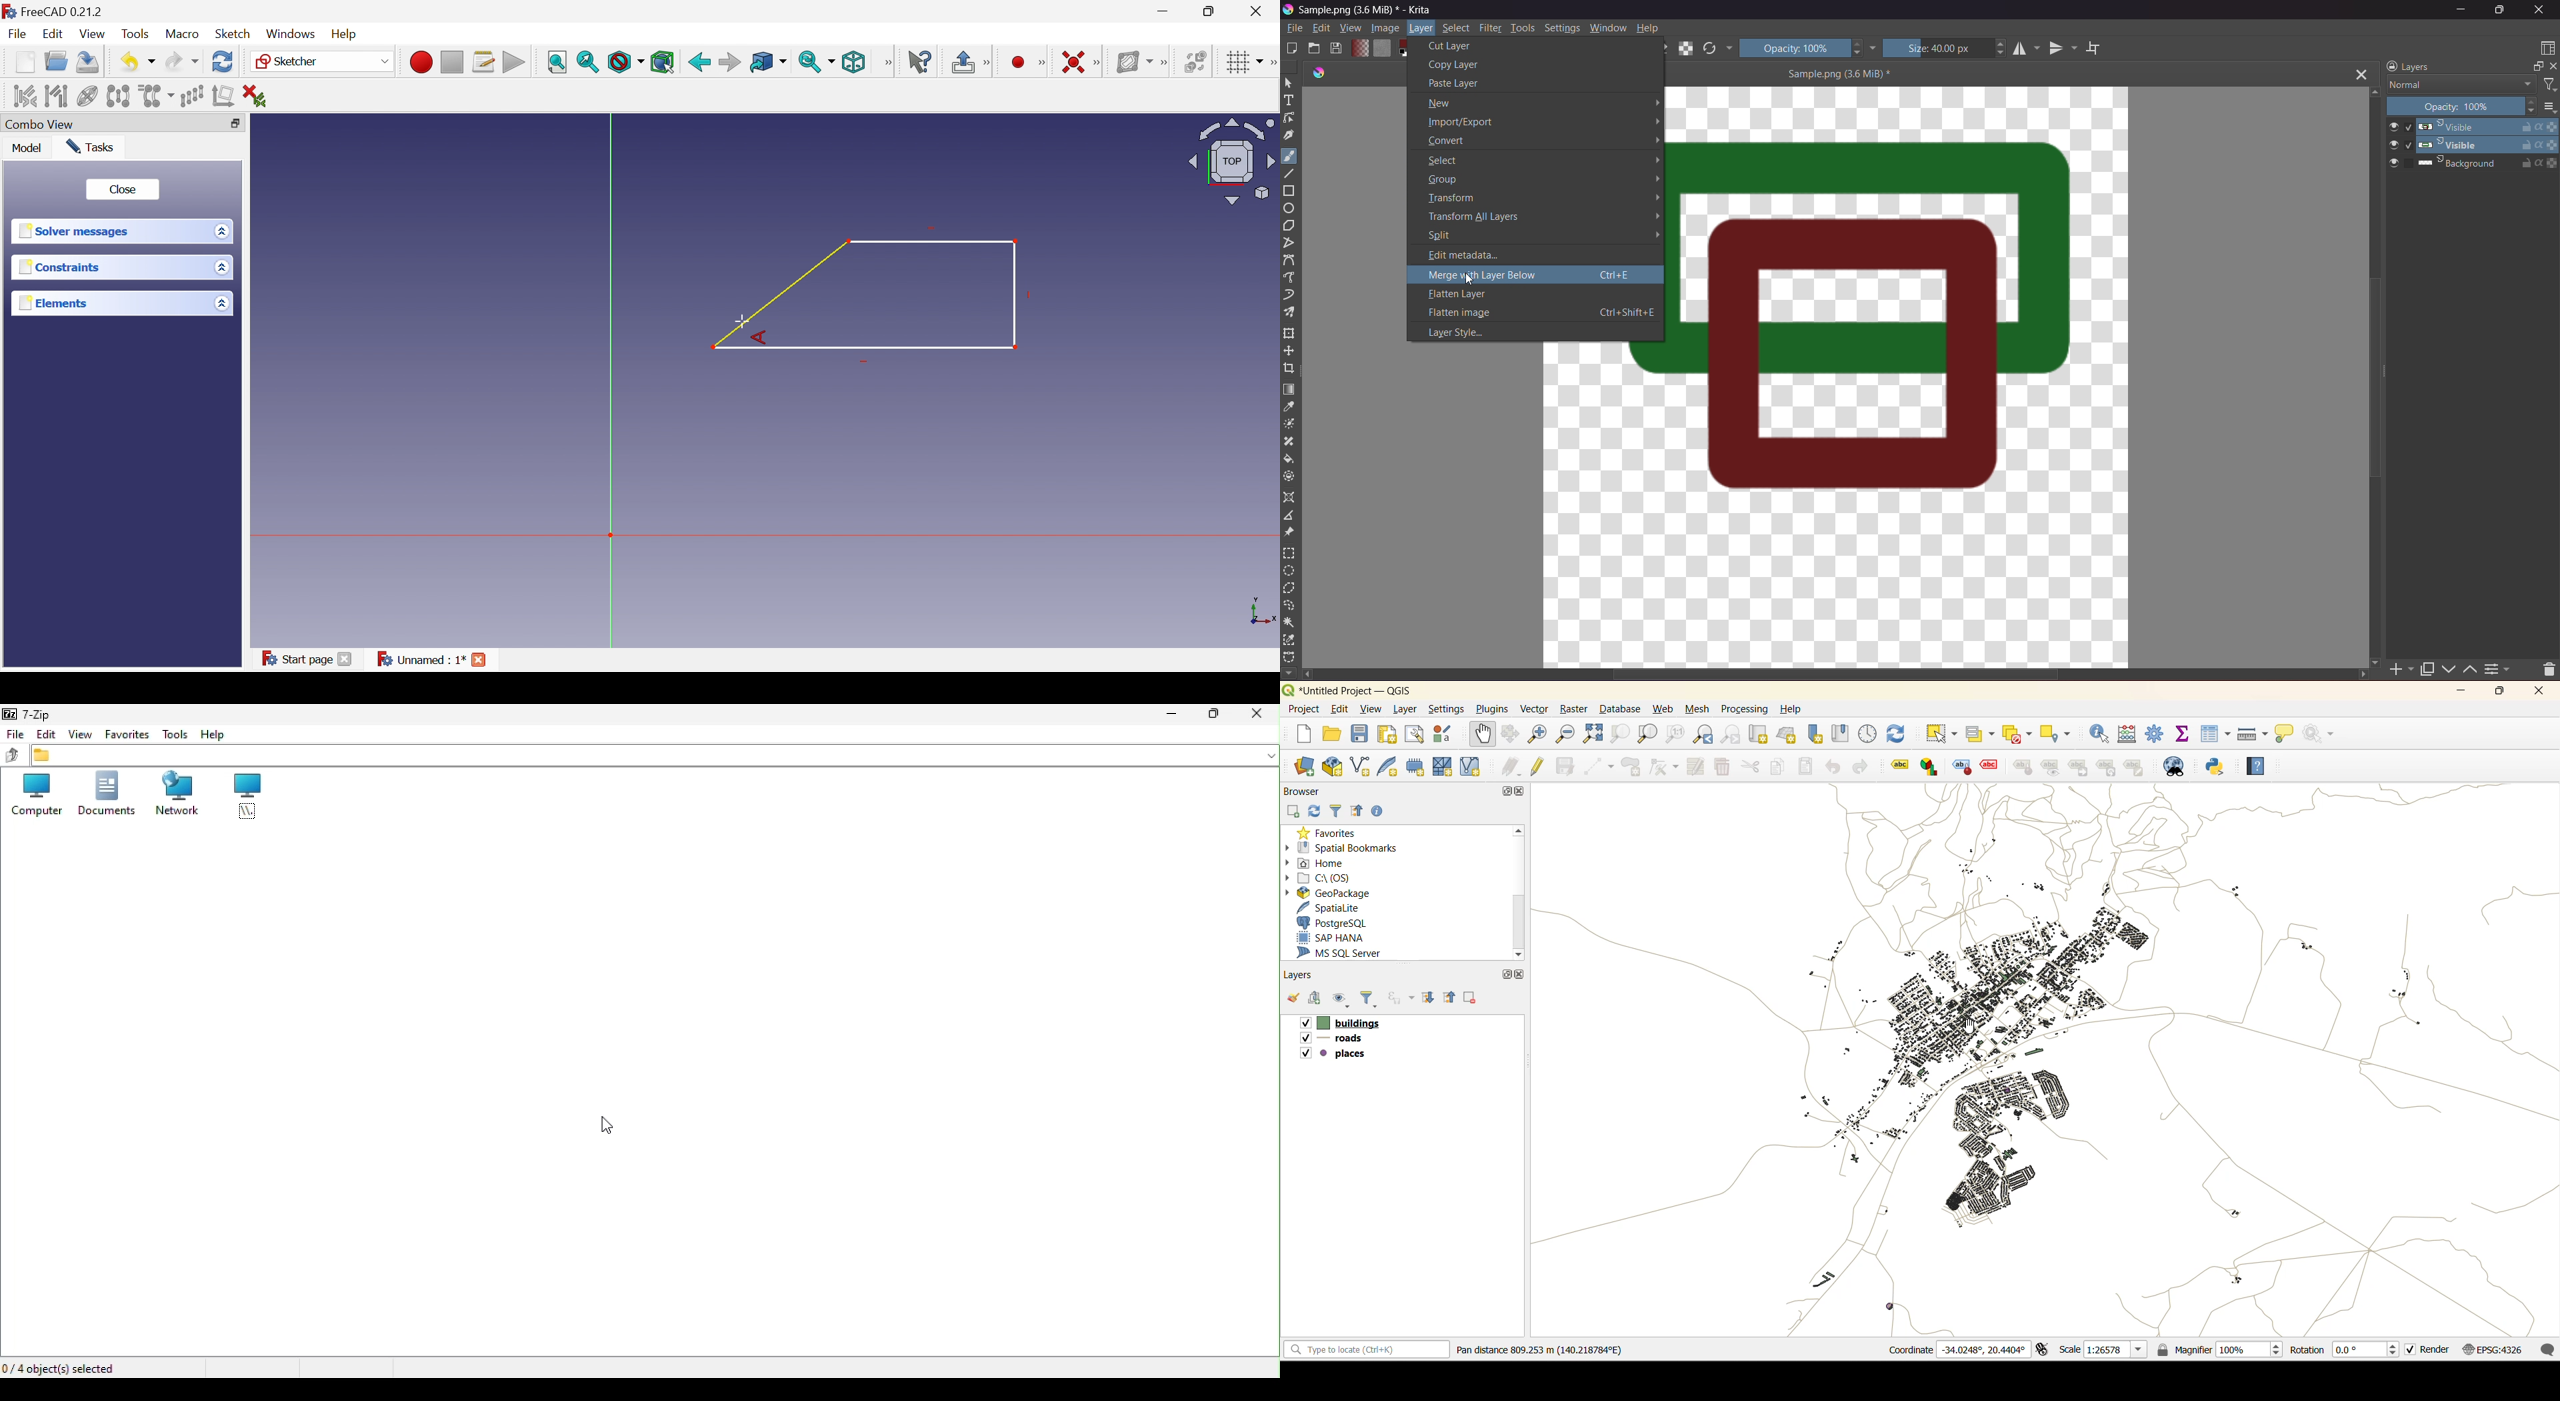  I want to click on Layer, so click(1421, 29).